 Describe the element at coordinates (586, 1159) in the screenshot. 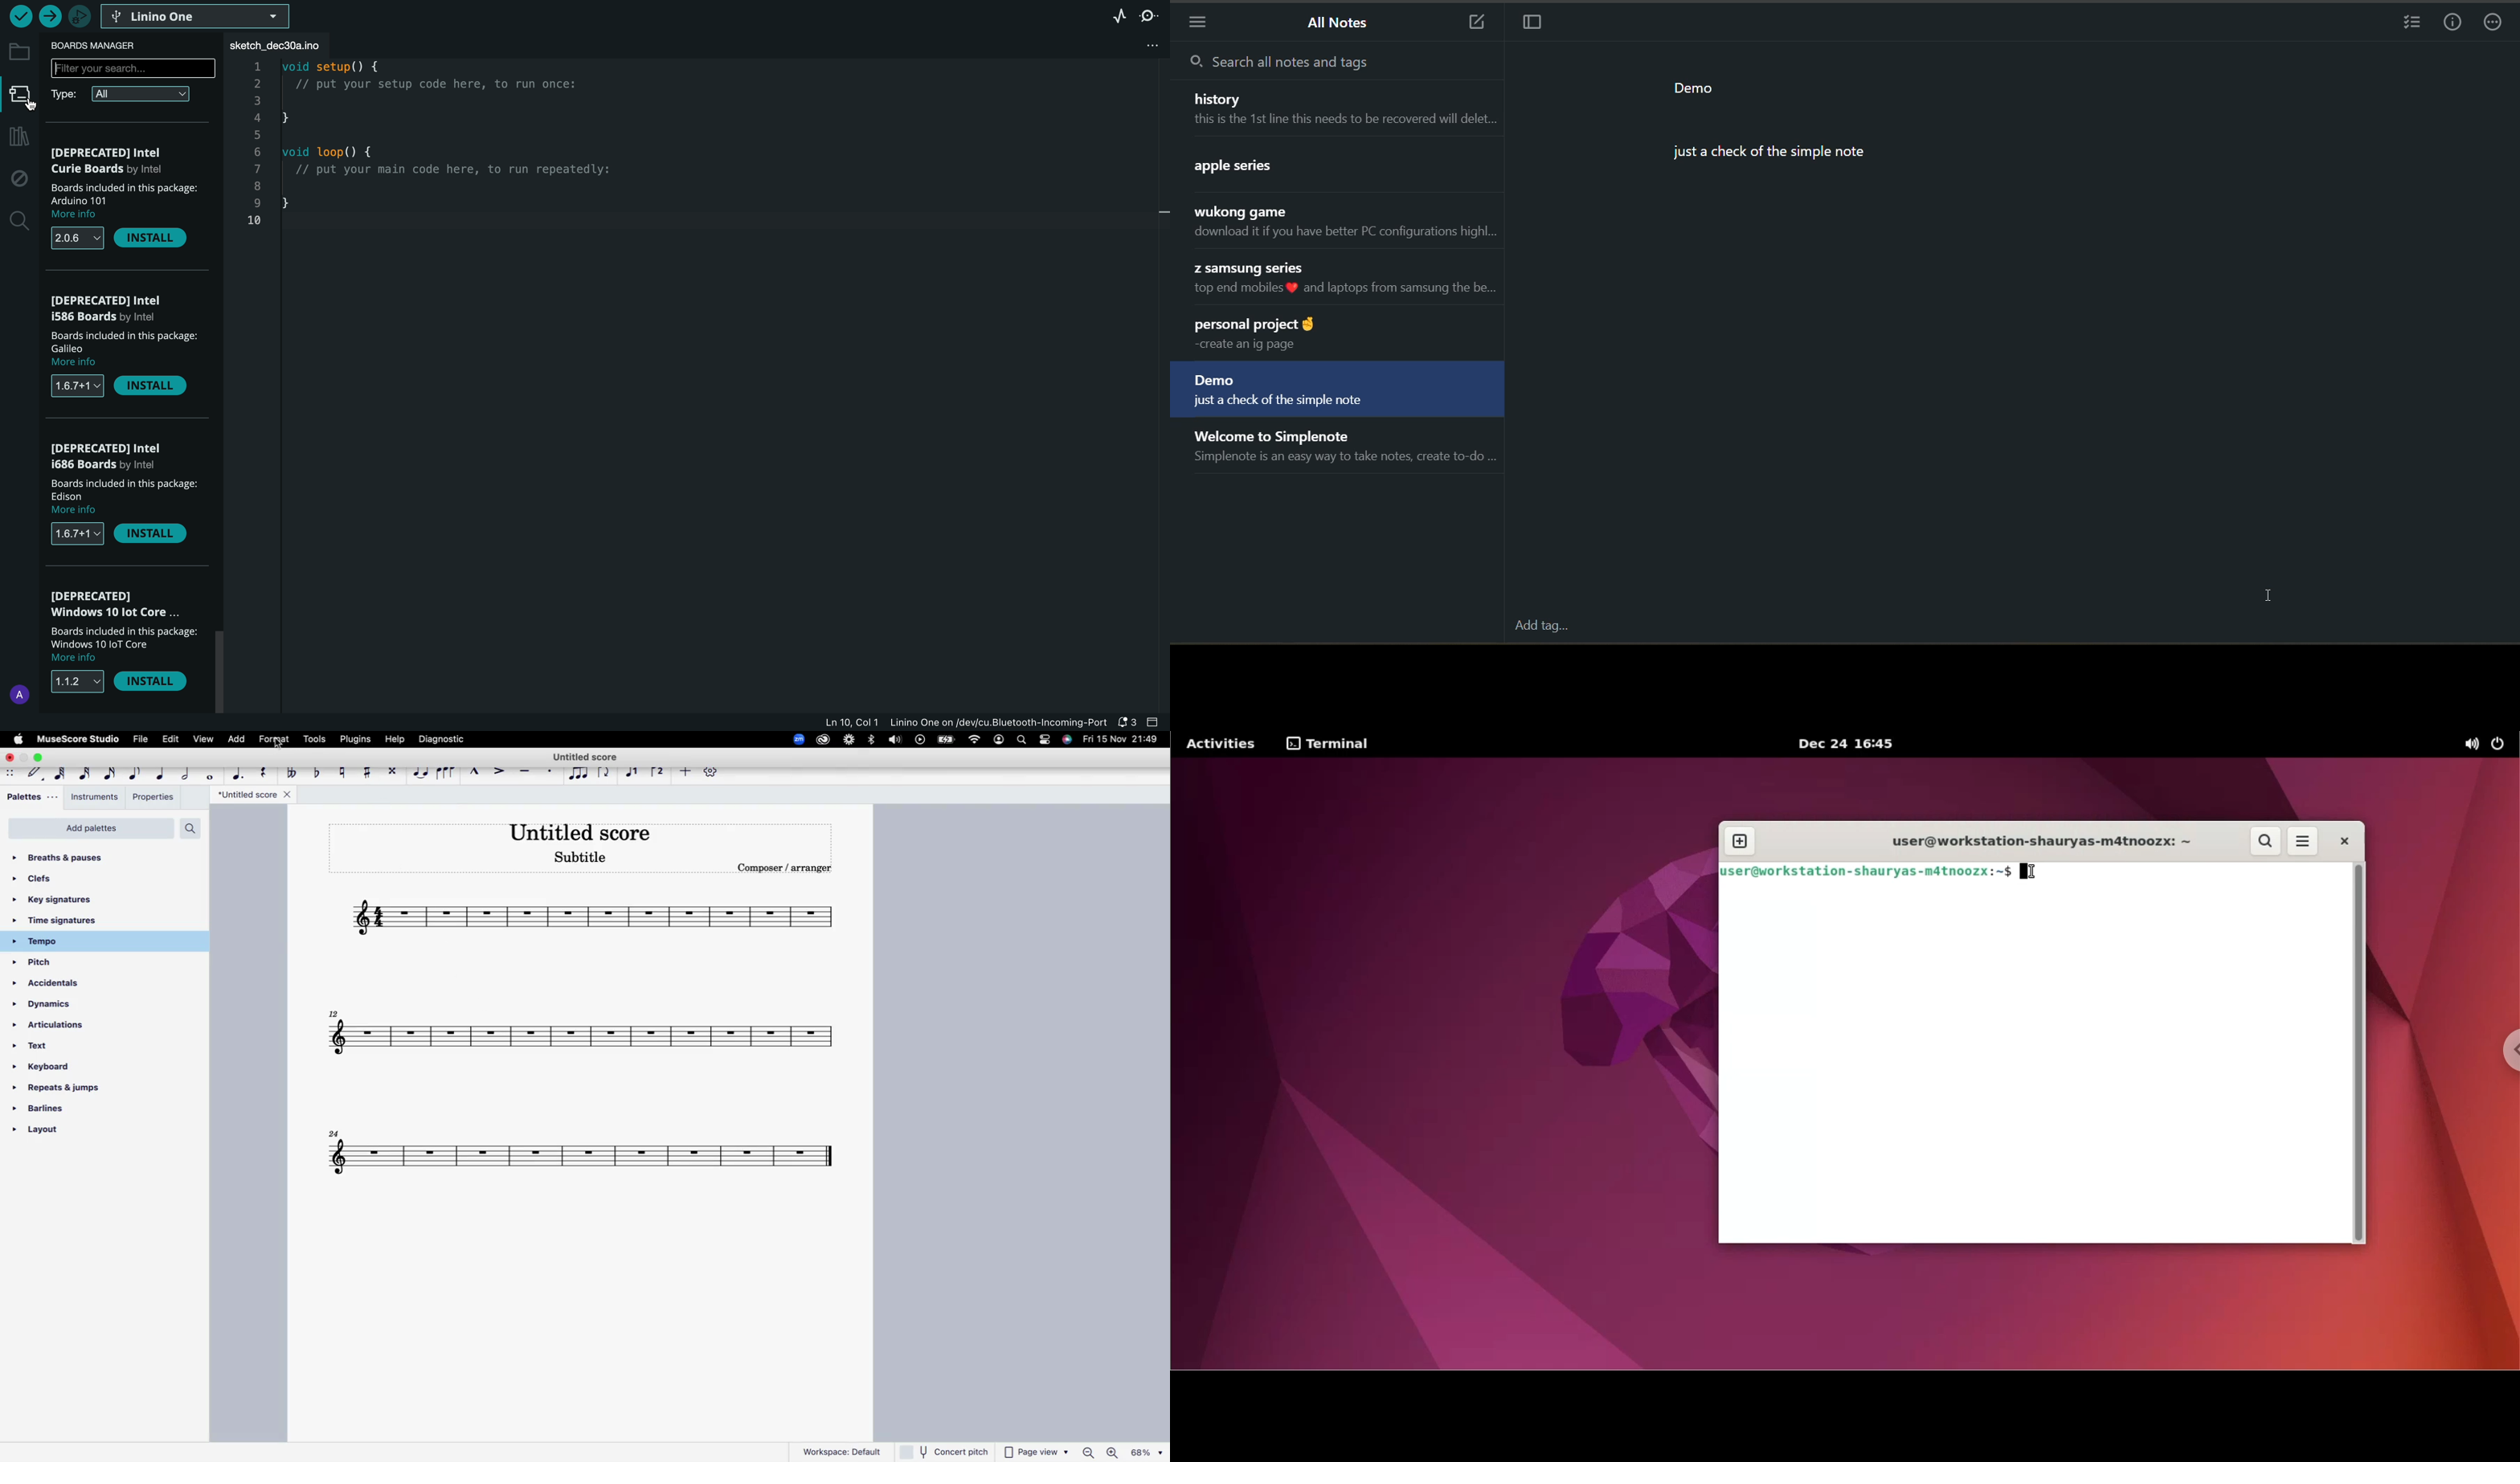

I see `score` at that location.